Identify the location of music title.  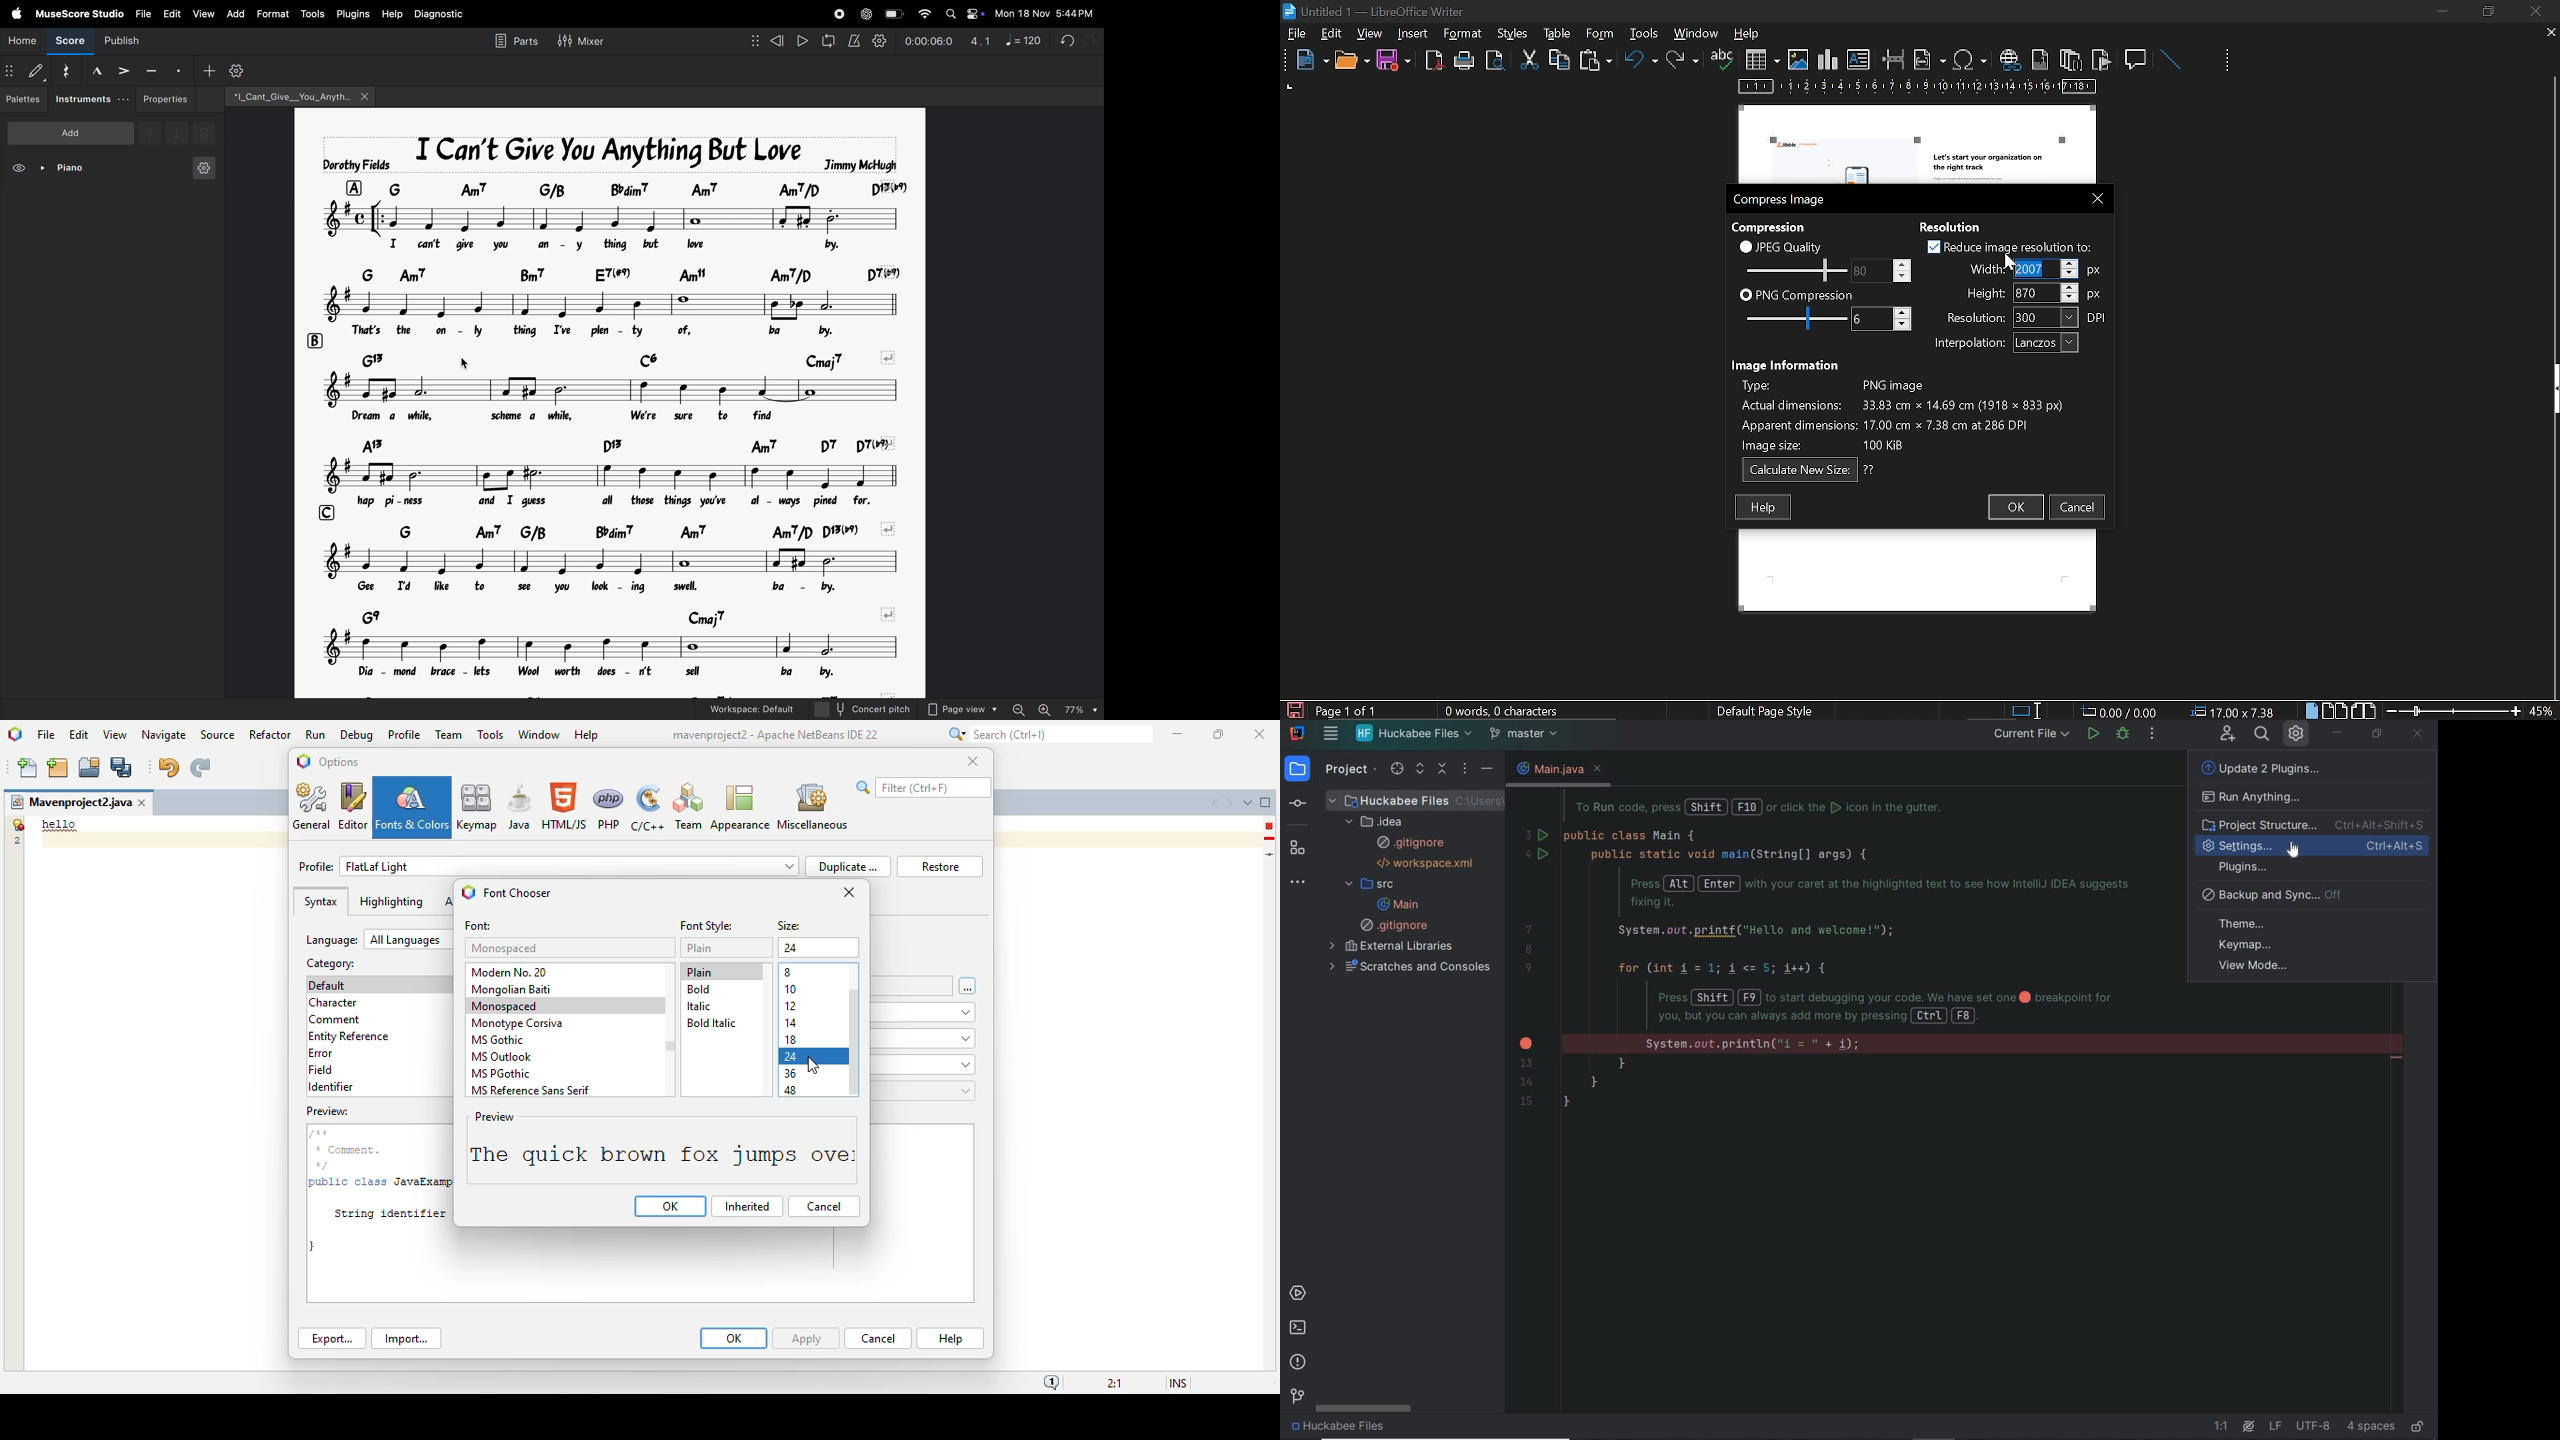
(611, 152).